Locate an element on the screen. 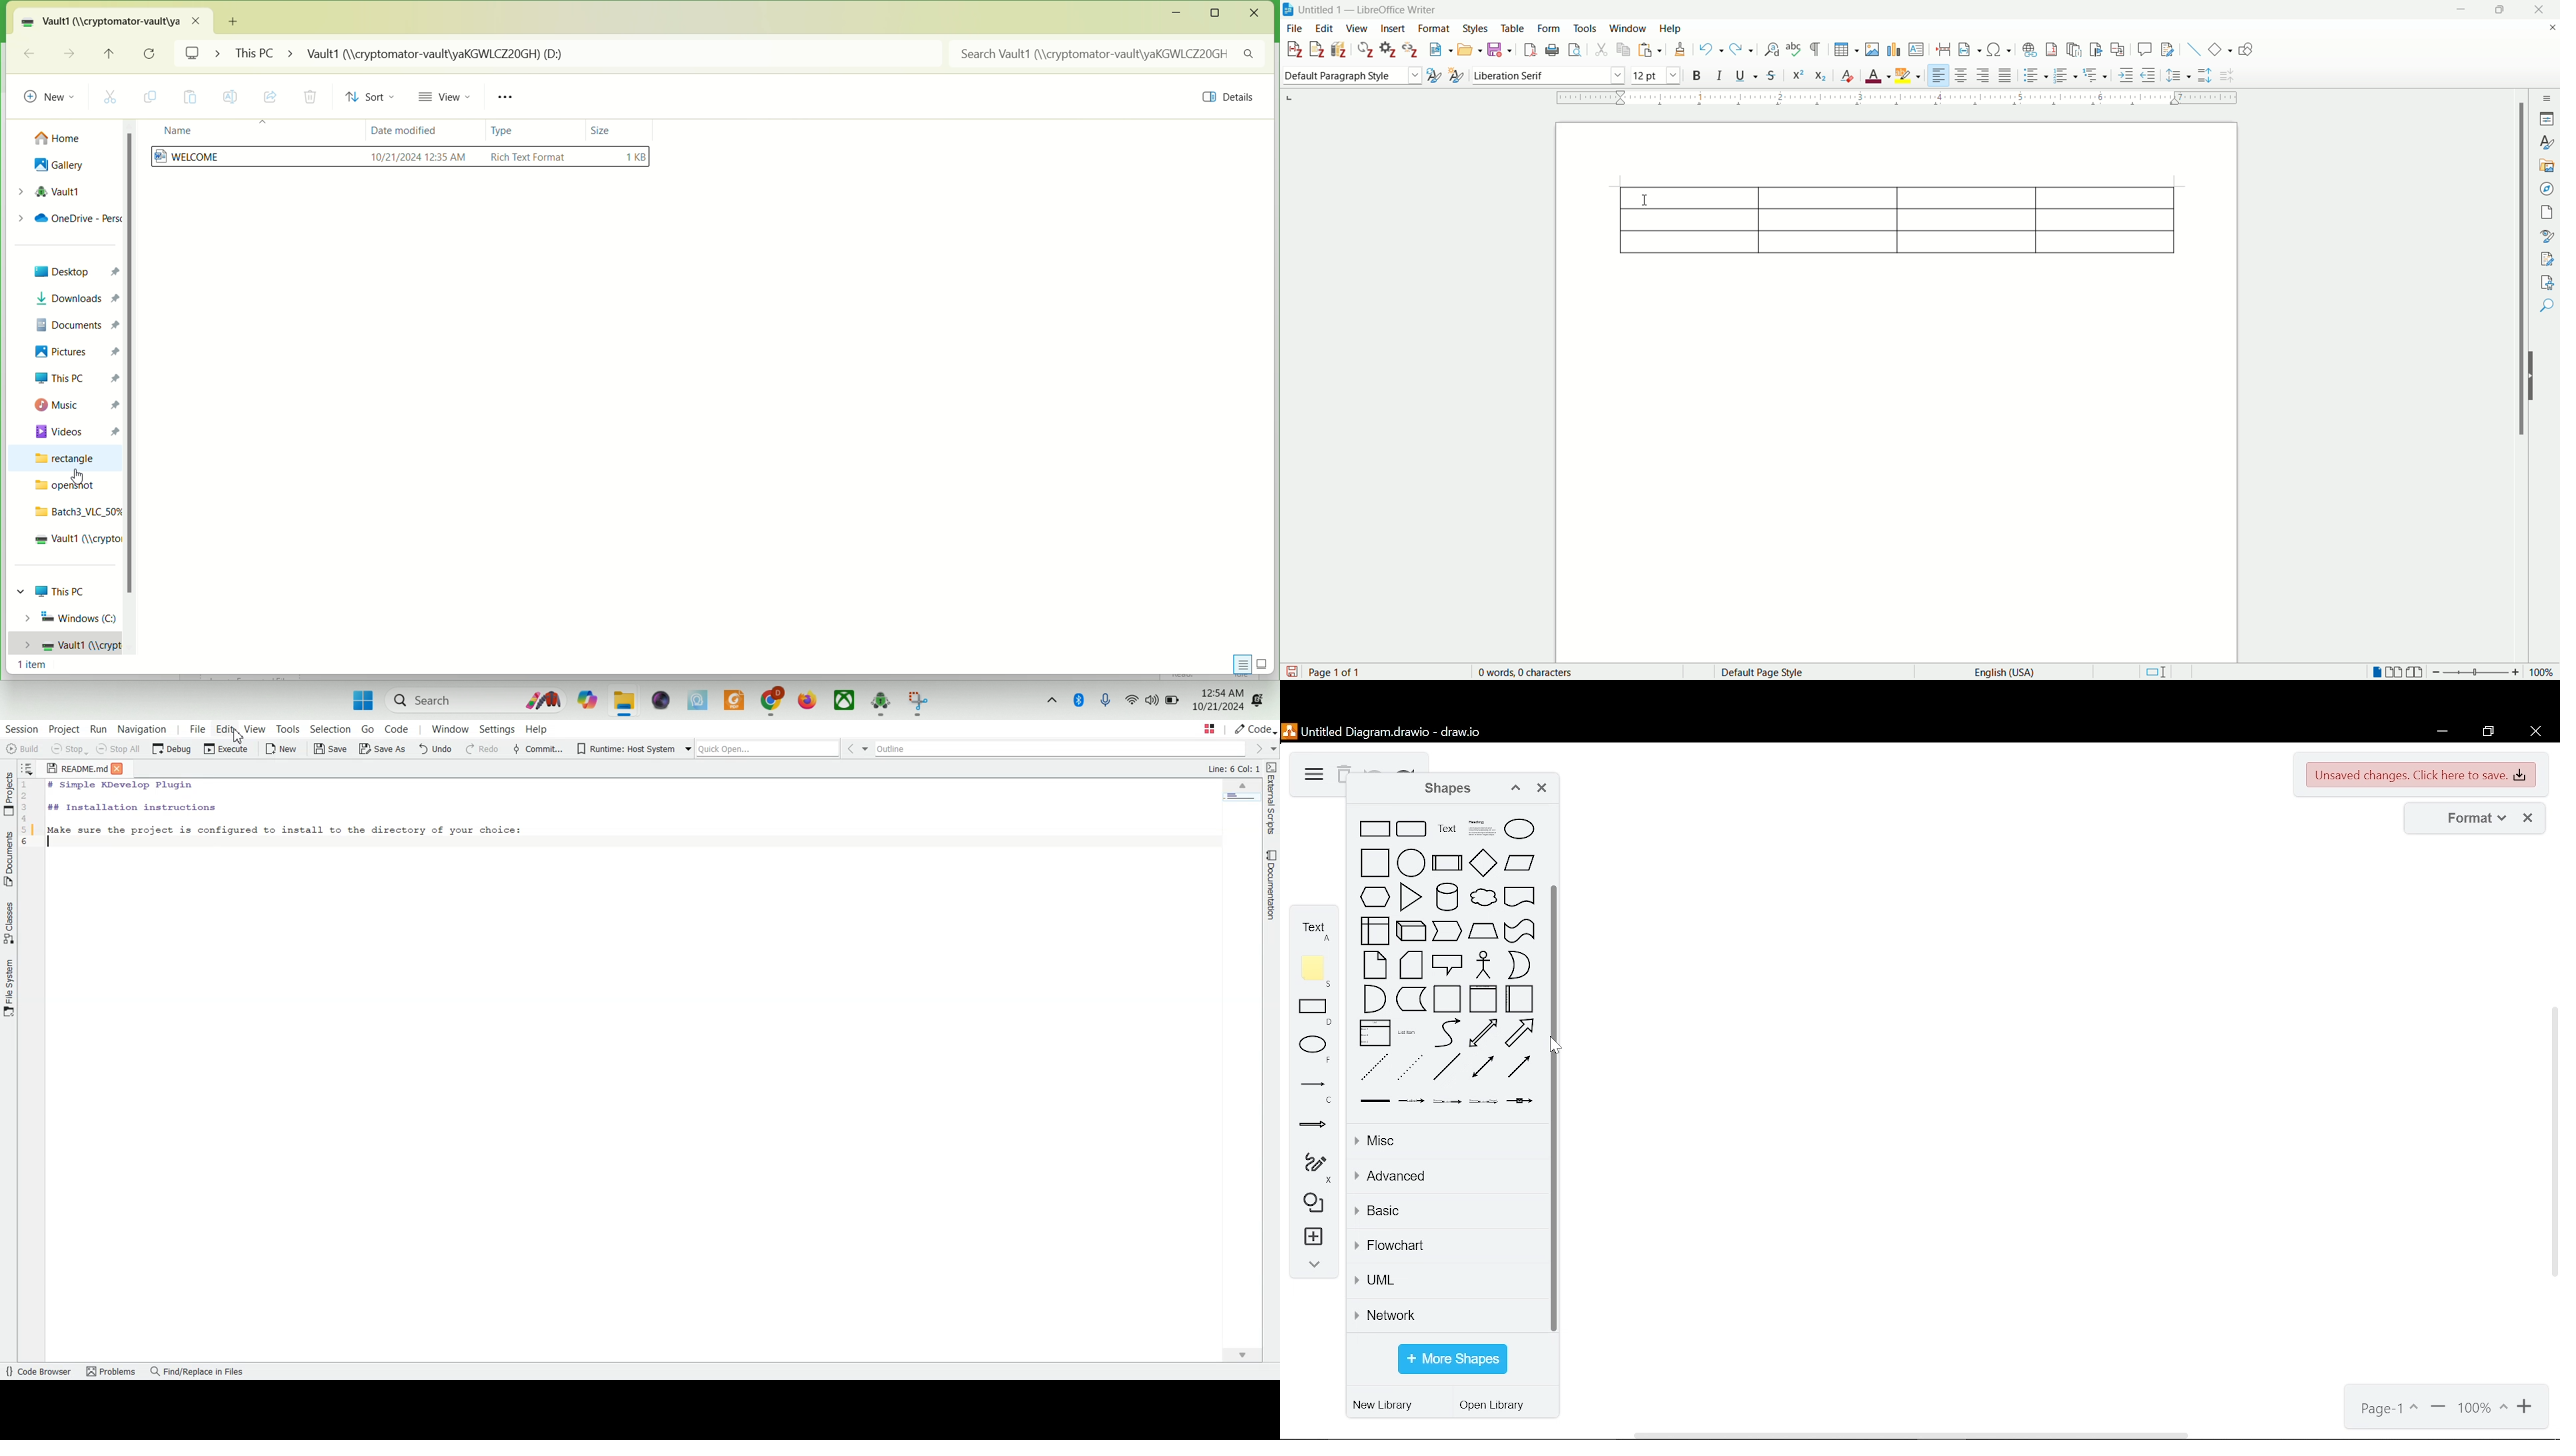  container is located at coordinates (1447, 999).